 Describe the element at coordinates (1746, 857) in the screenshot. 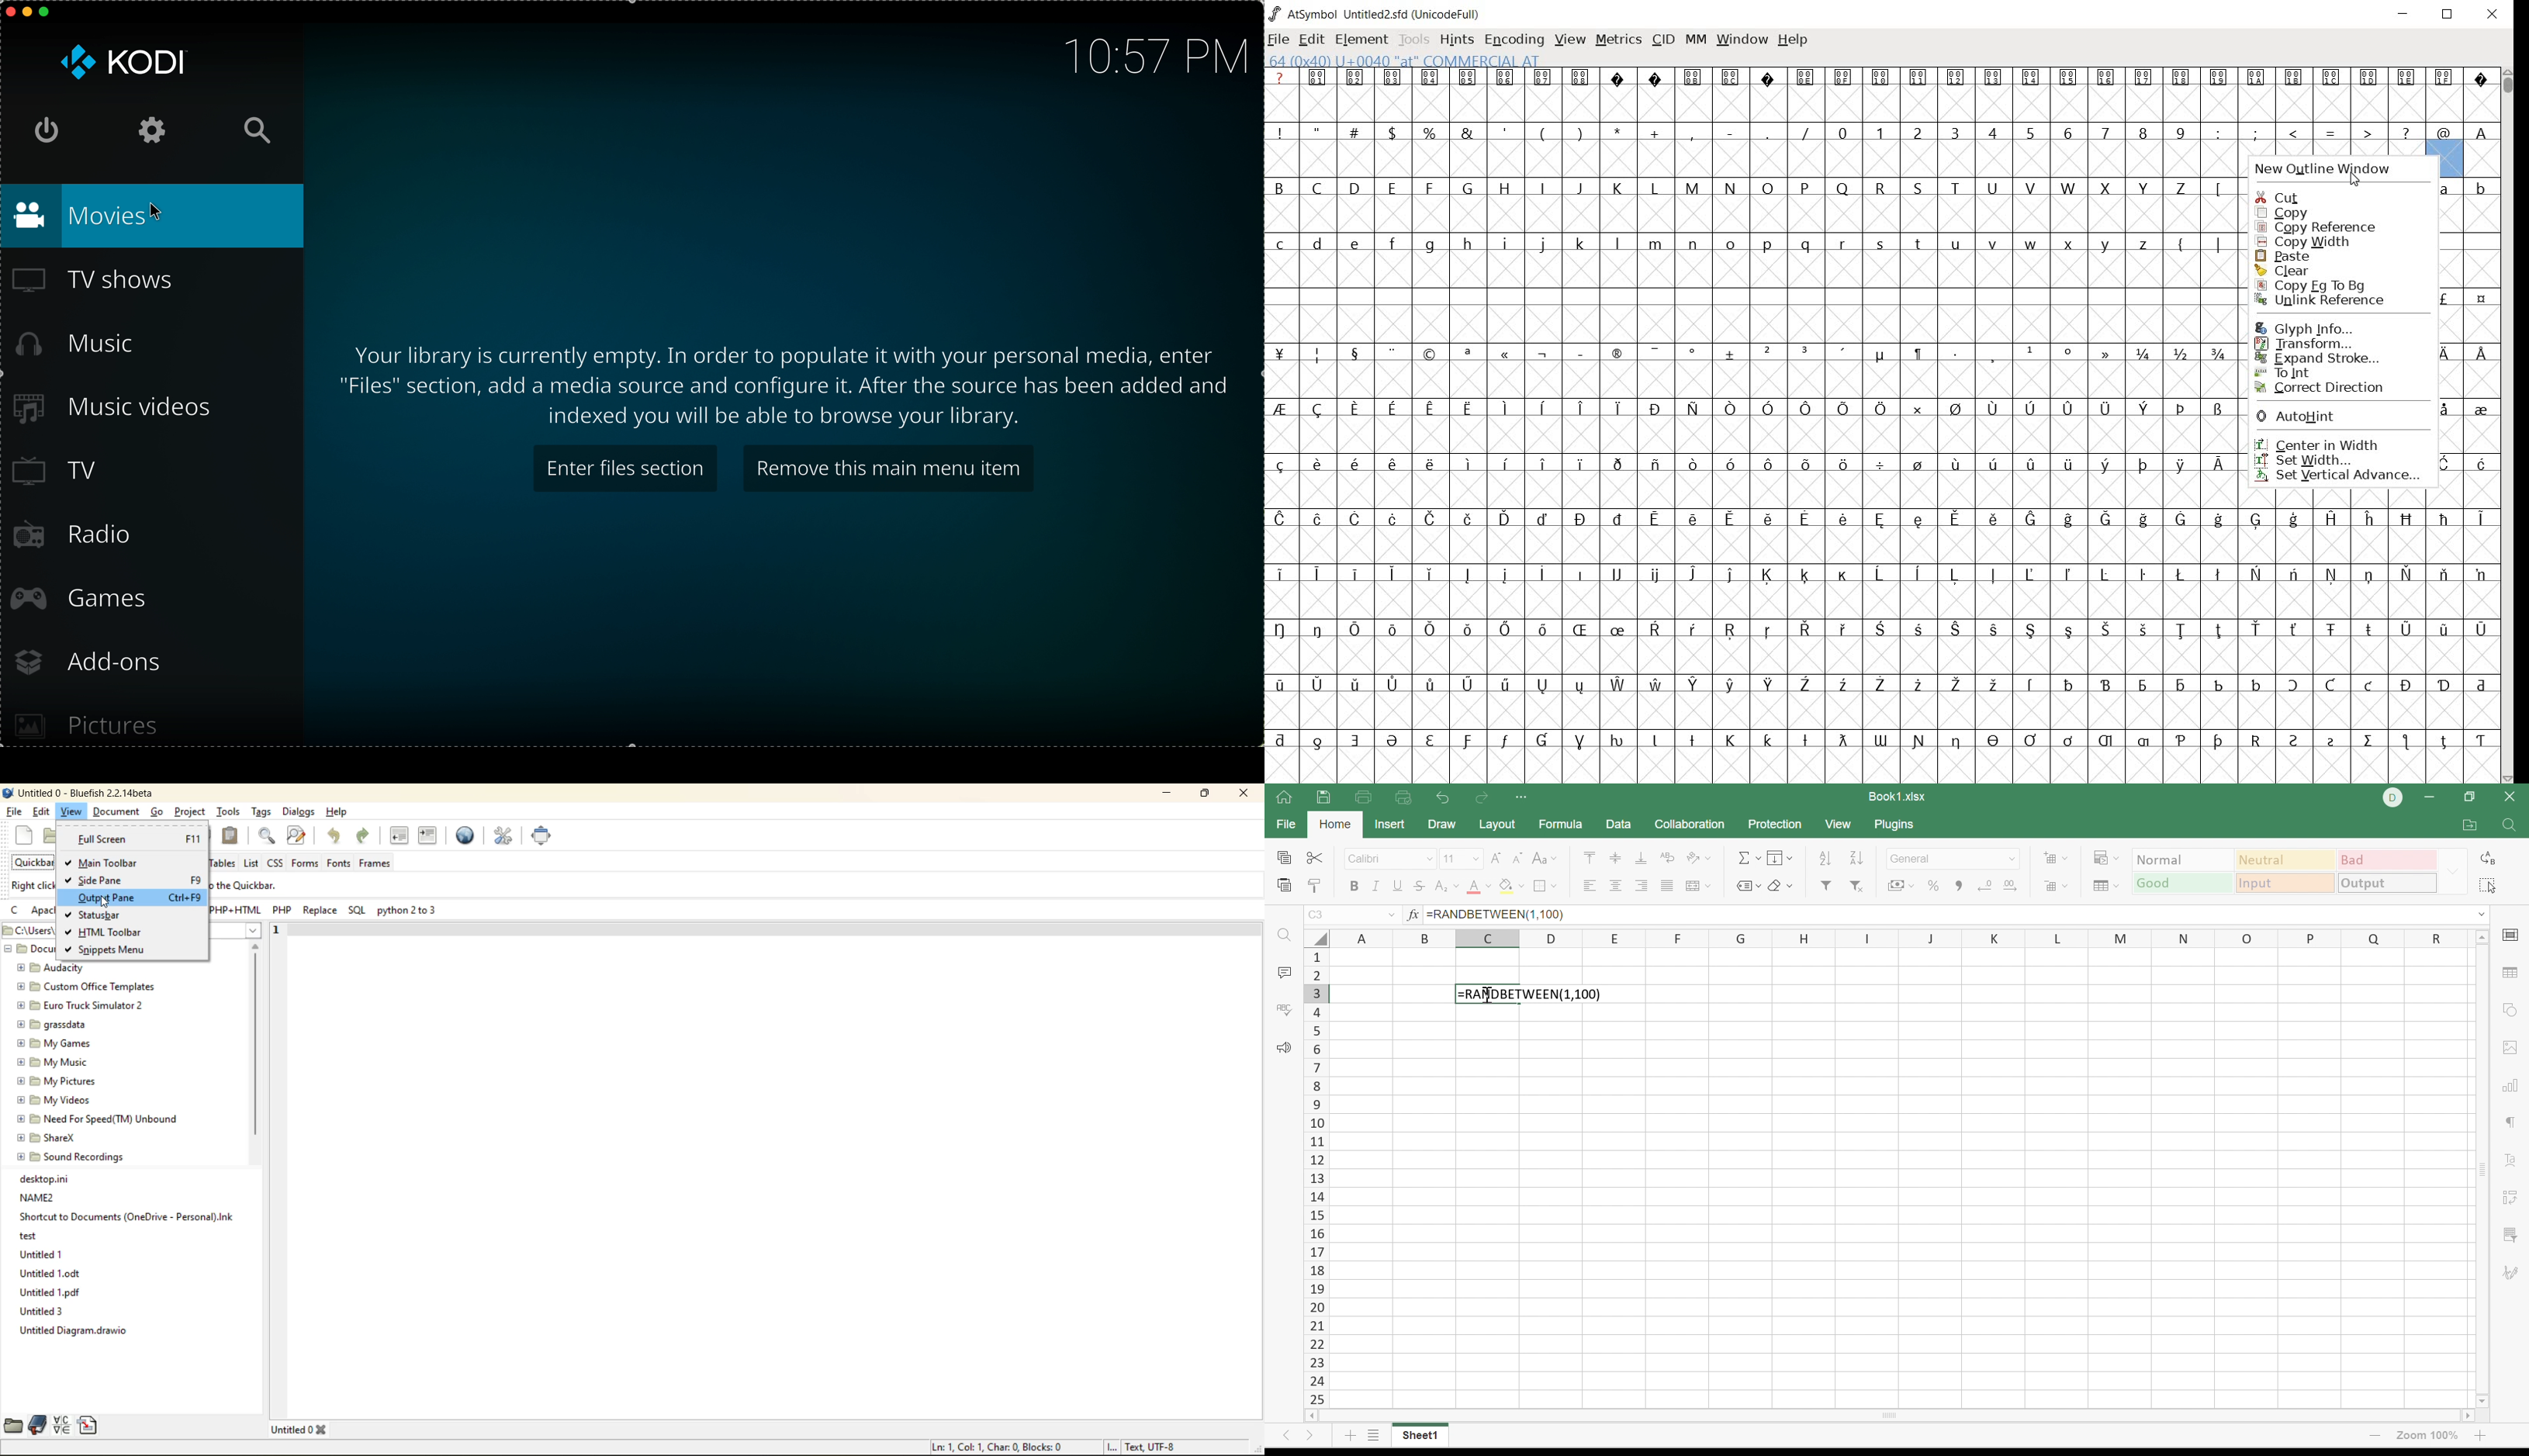

I see `Summation` at that location.